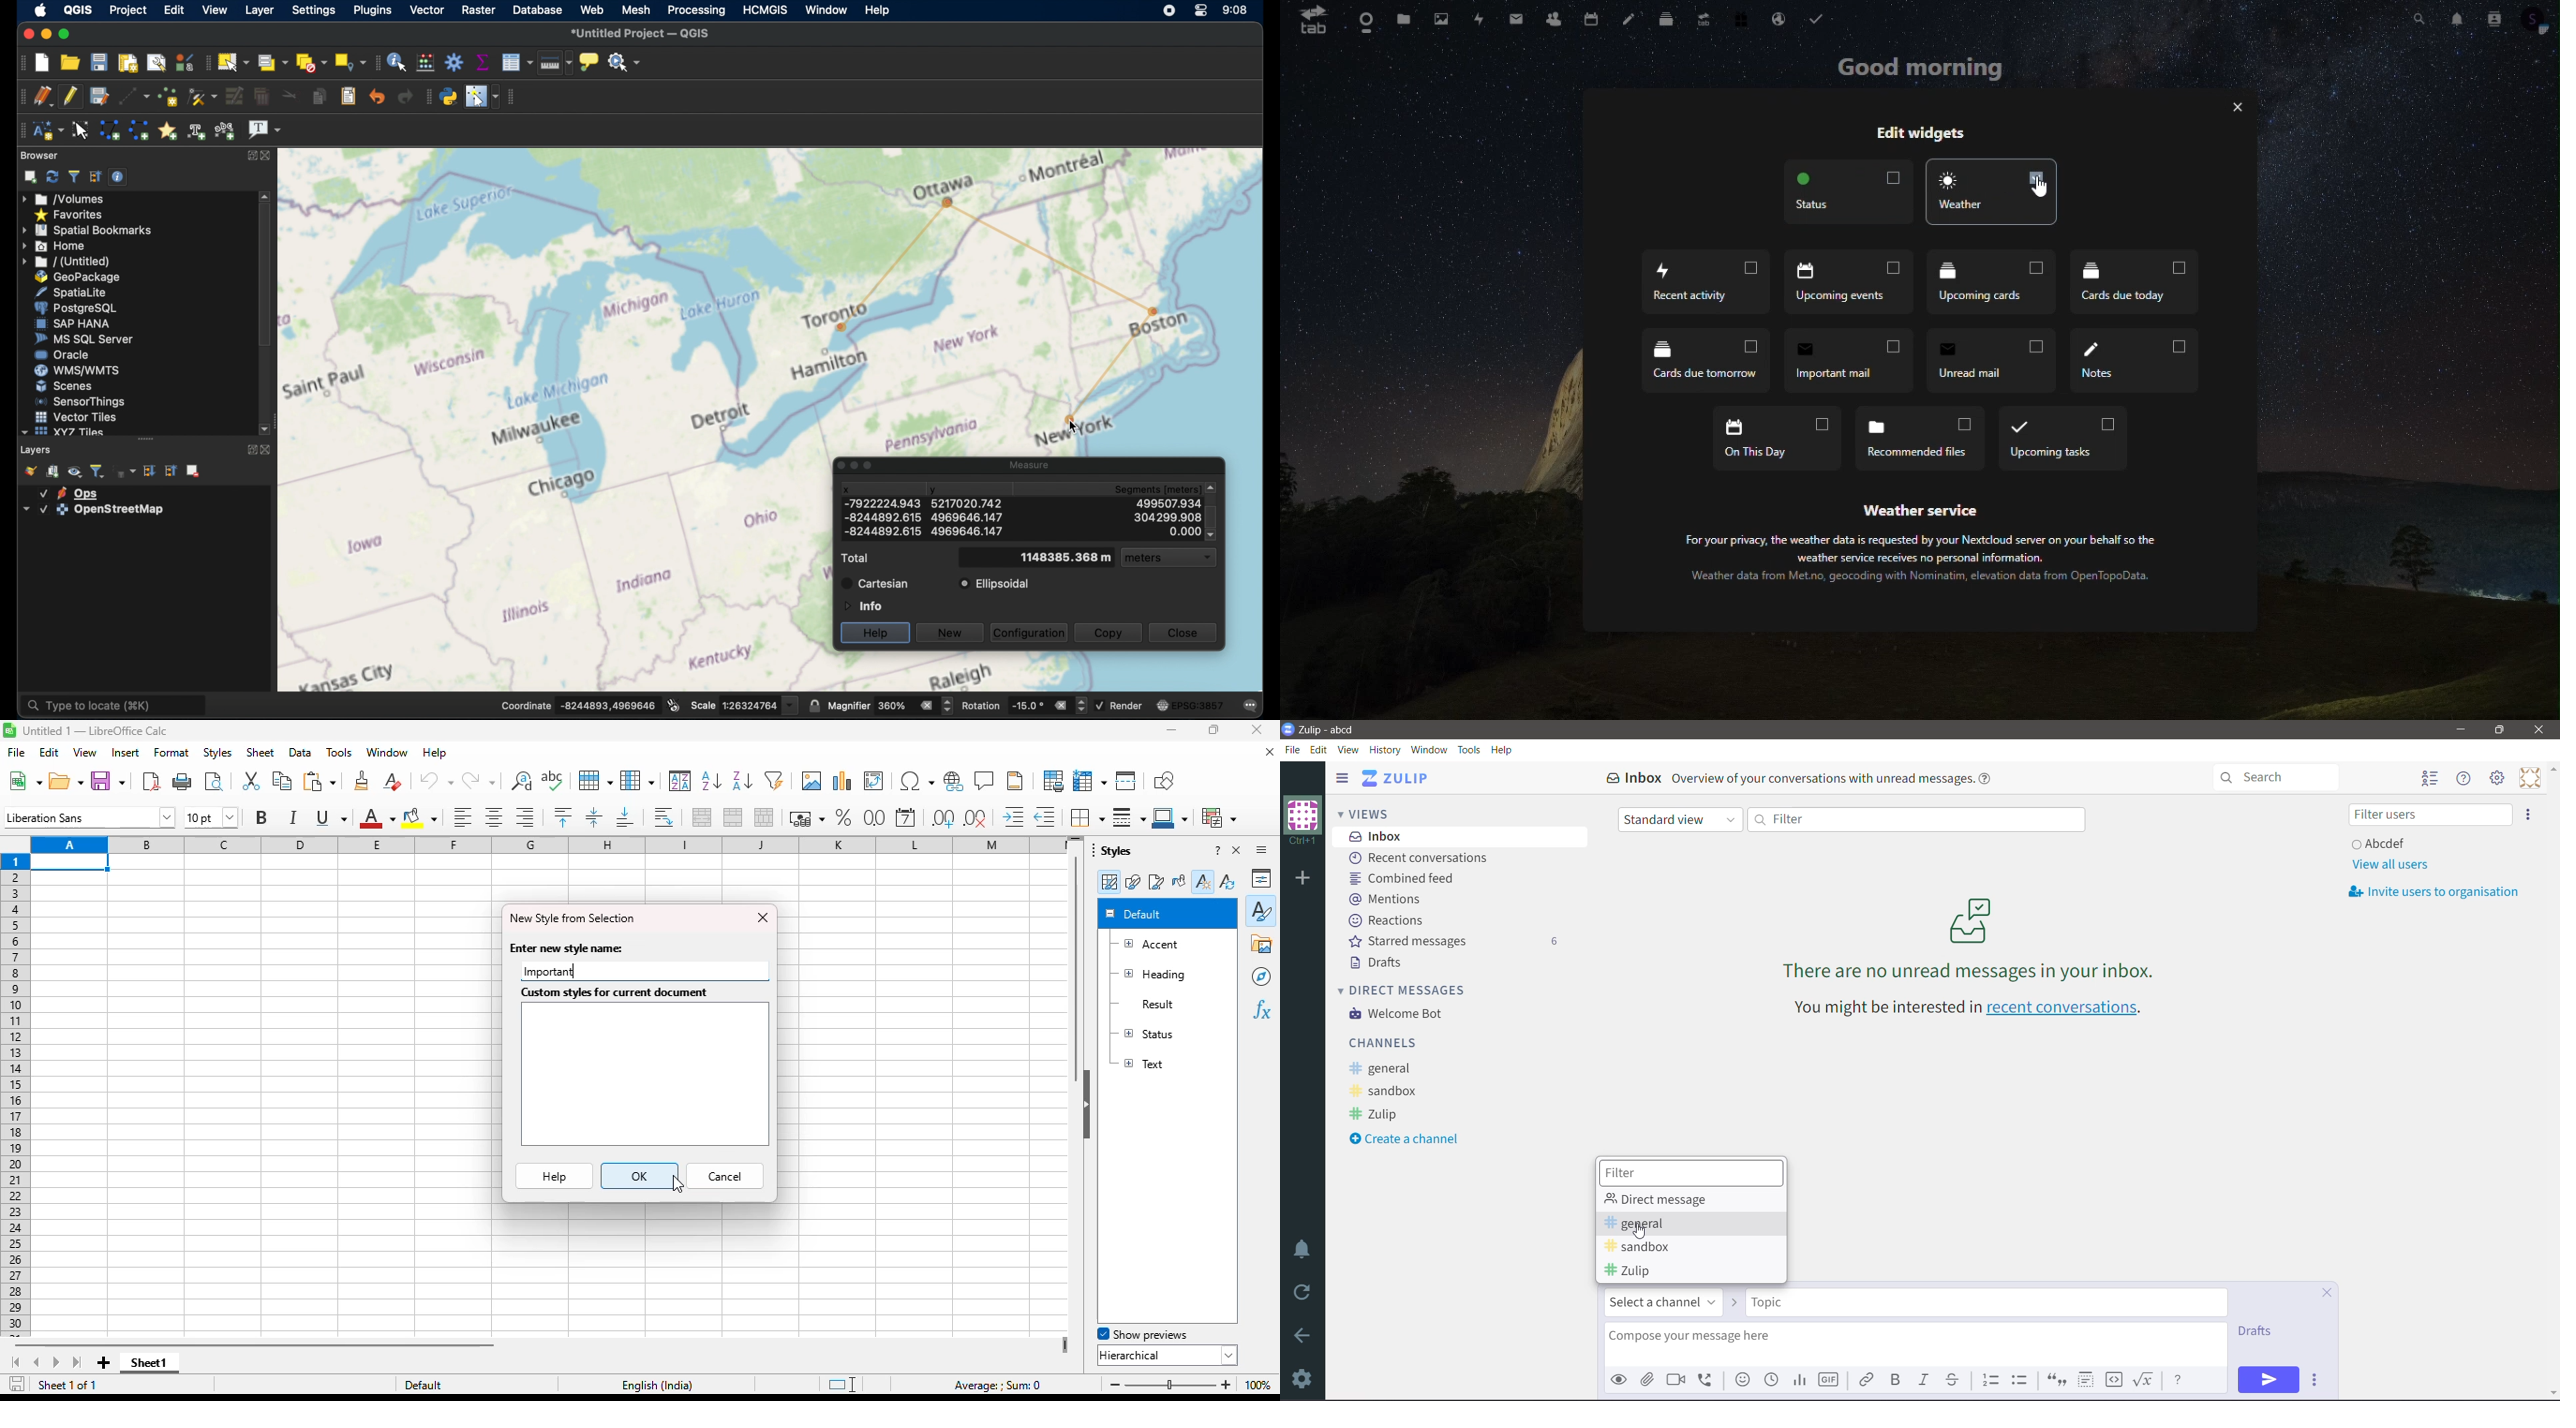 The height and width of the screenshot is (1428, 2576). I want to click on x, so click(881, 515).